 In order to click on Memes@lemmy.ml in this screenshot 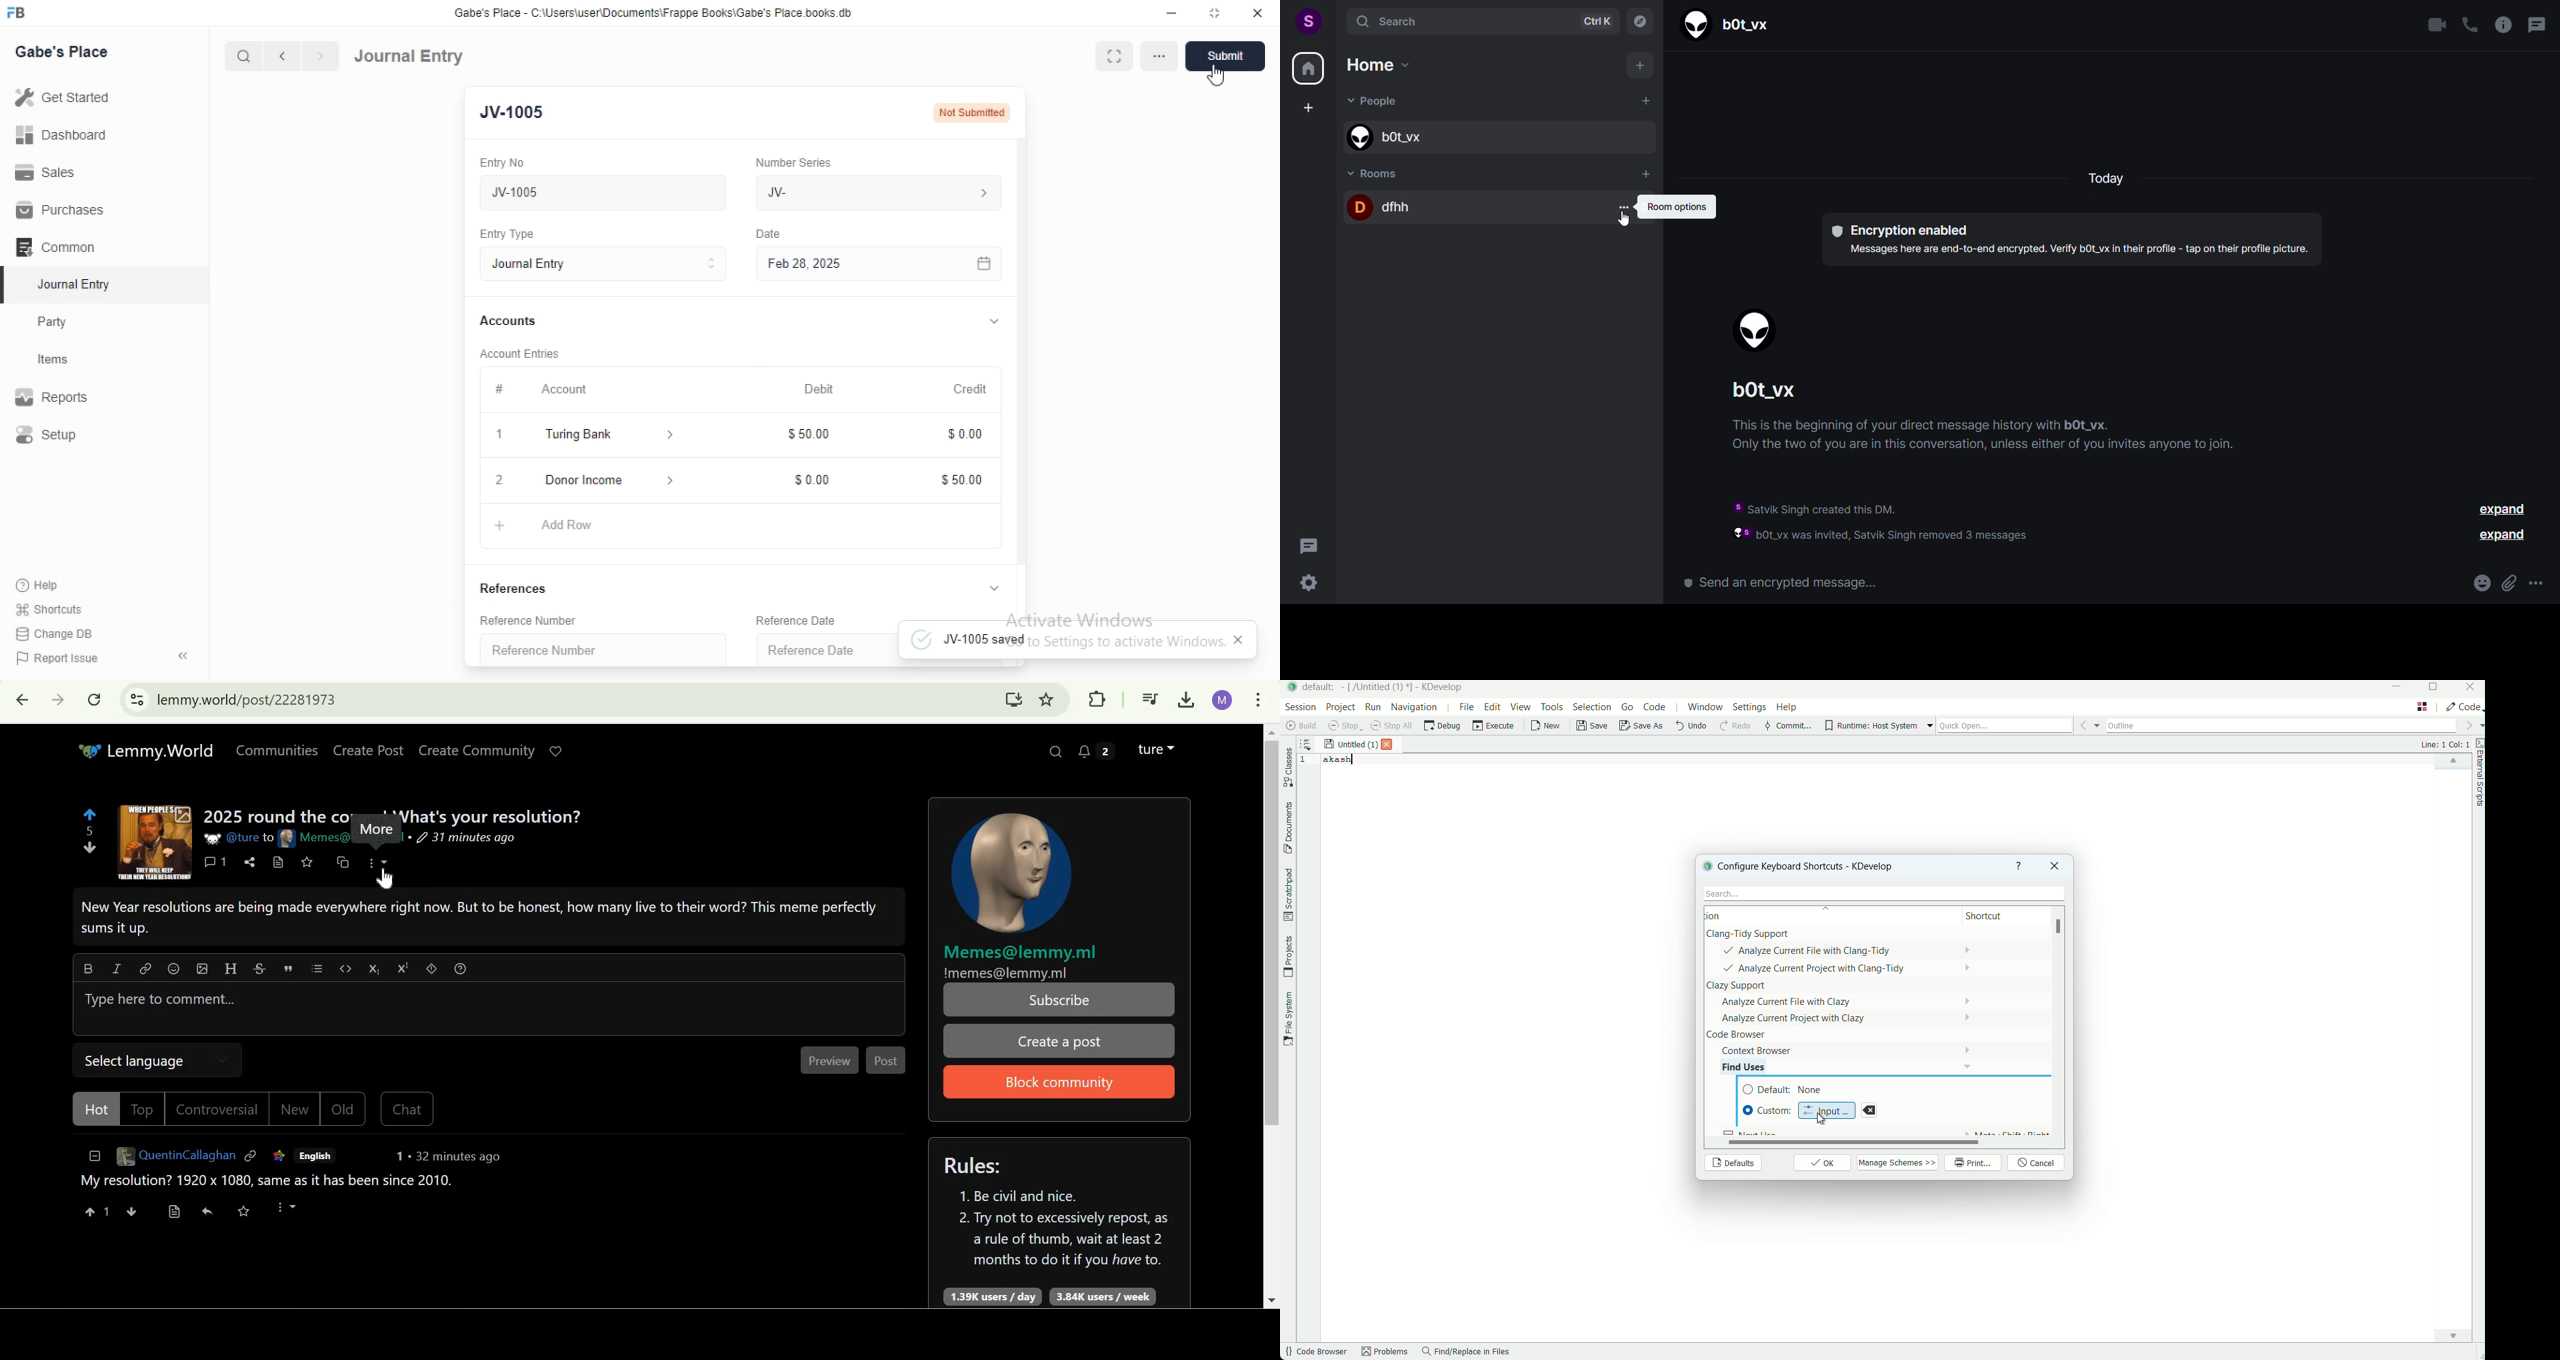, I will do `click(1021, 953)`.